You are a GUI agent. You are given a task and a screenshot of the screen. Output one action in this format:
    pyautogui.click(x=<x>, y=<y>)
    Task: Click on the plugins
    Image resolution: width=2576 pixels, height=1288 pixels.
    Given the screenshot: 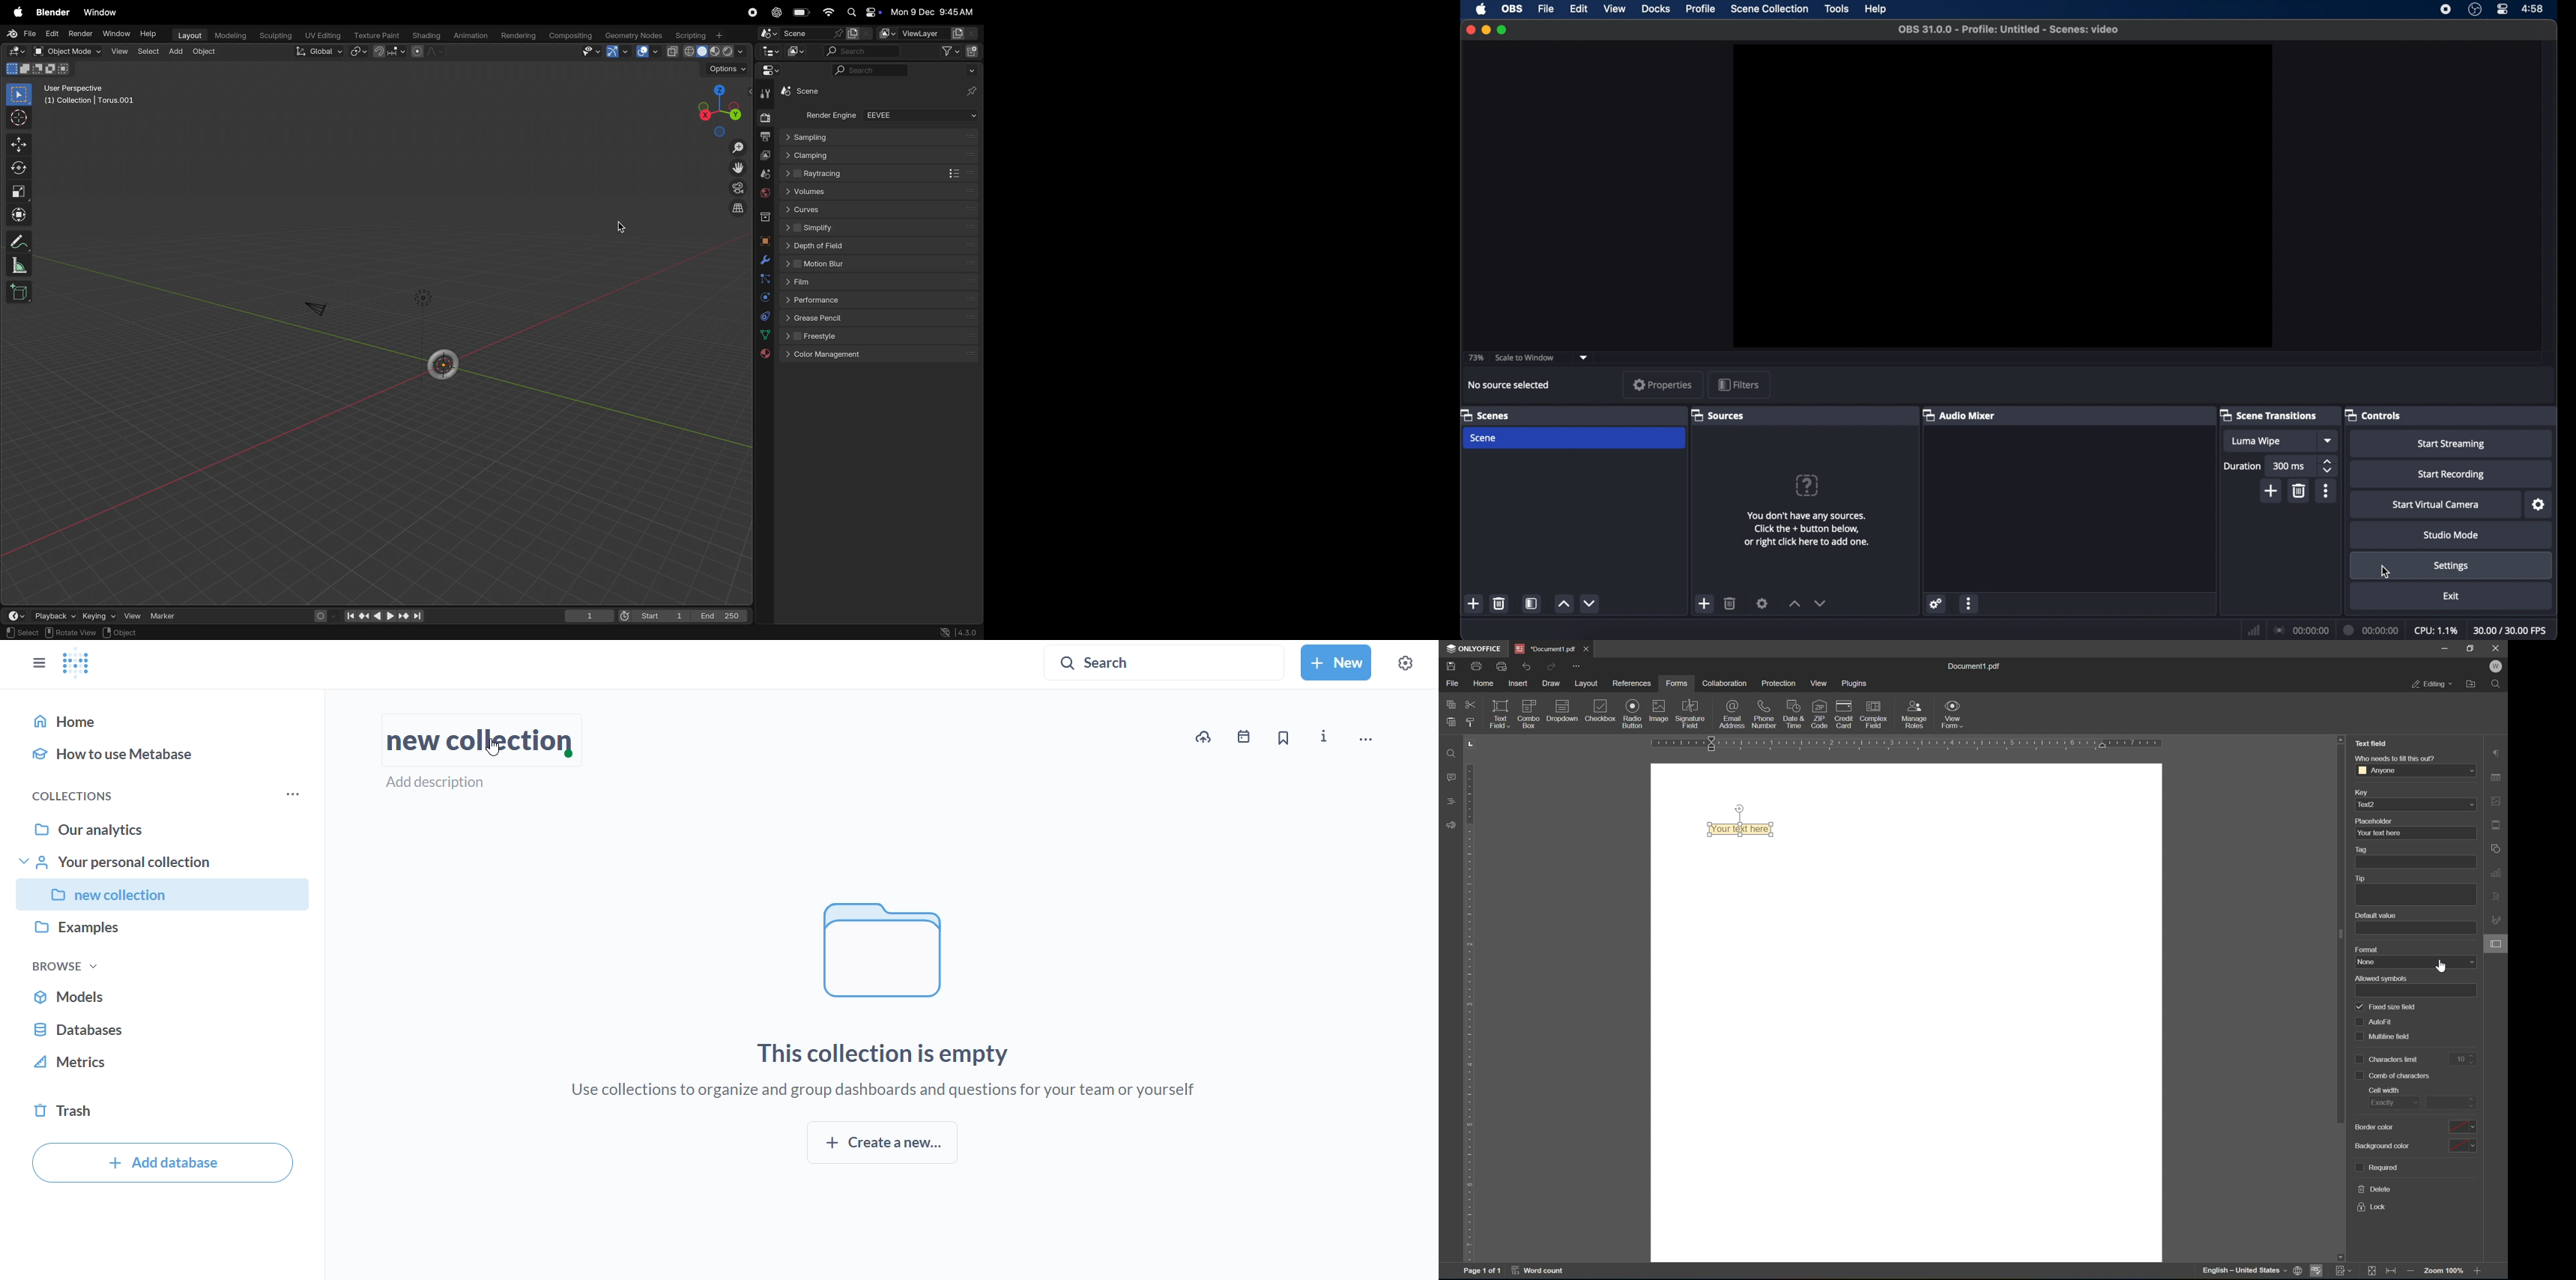 What is the action you would take?
    pyautogui.click(x=1856, y=683)
    